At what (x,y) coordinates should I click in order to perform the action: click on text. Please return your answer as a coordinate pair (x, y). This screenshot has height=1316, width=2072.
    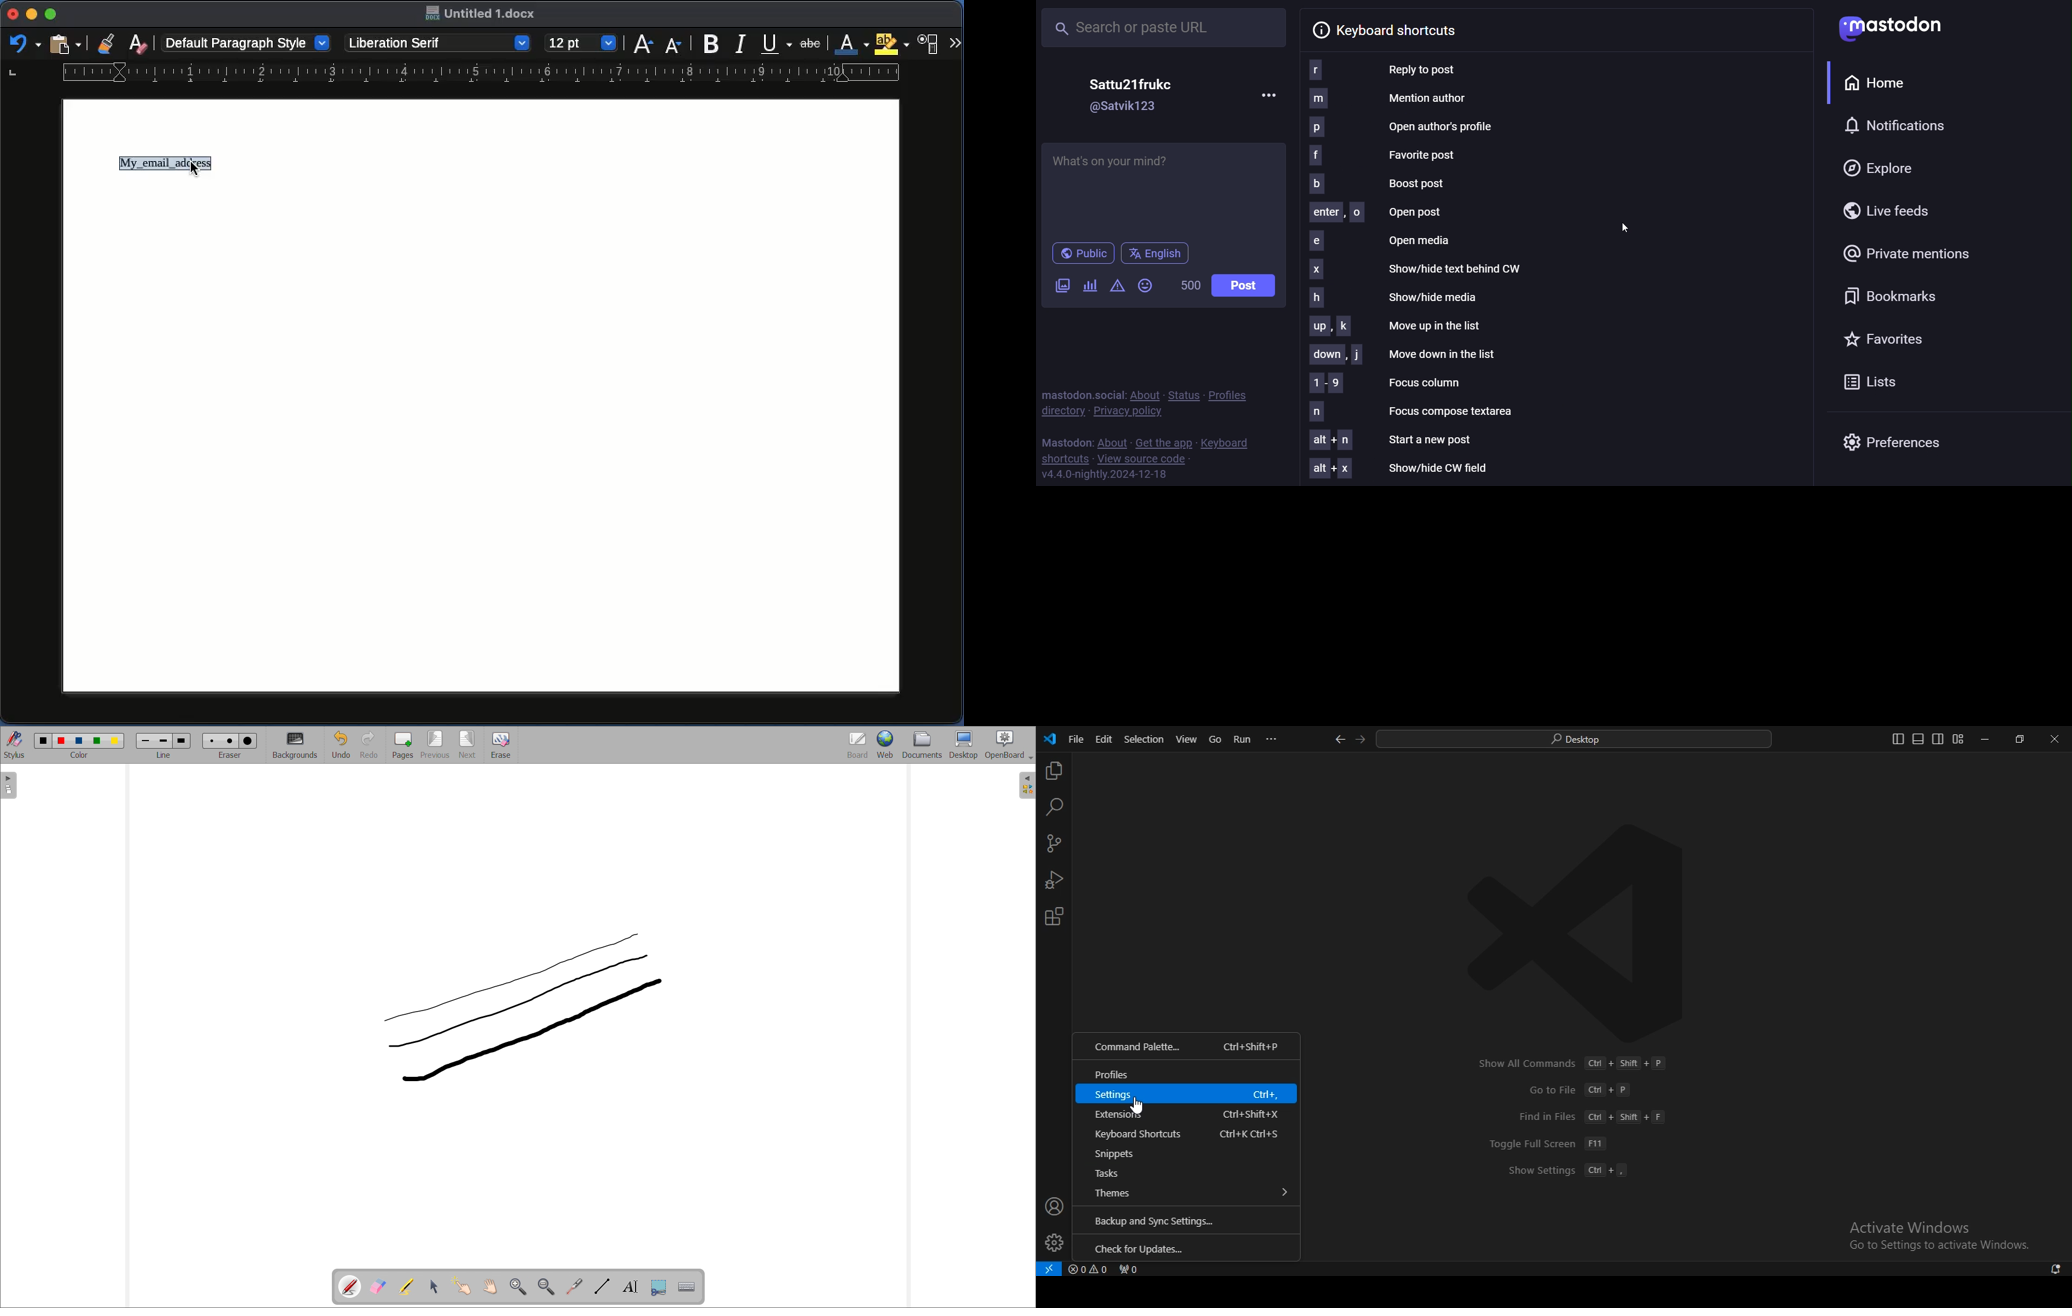
    Looking at the image, I should click on (1568, 1172).